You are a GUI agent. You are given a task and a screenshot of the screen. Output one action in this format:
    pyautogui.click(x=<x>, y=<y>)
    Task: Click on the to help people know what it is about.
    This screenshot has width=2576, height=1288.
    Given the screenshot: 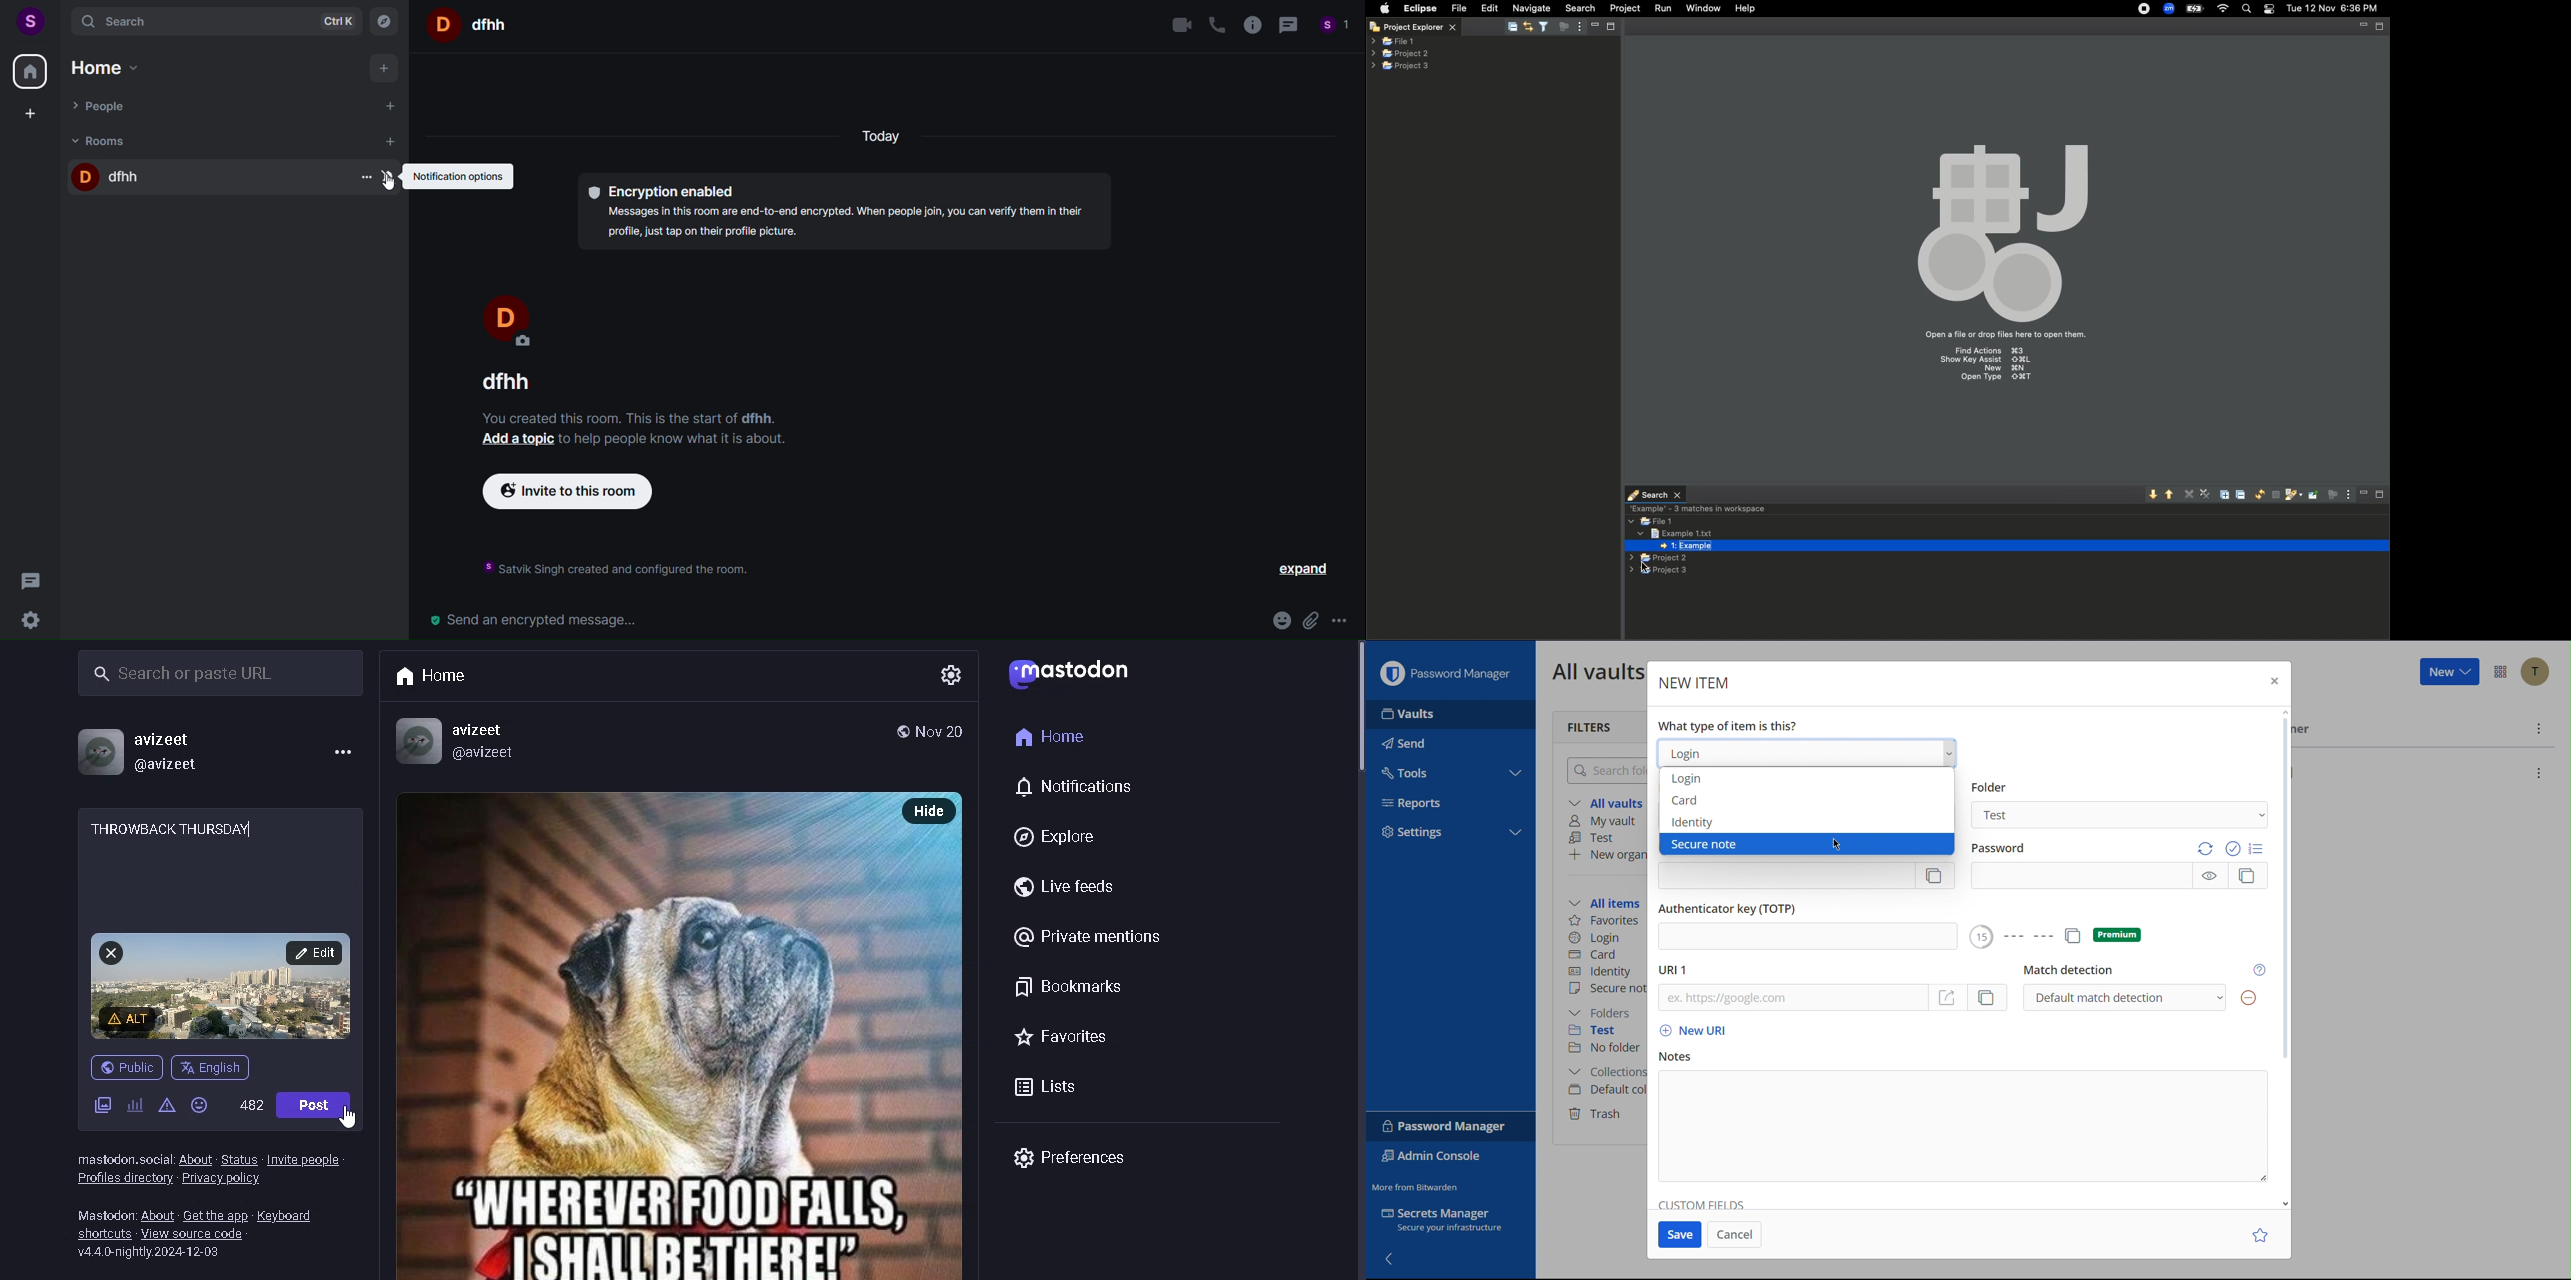 What is the action you would take?
    pyautogui.click(x=674, y=440)
    